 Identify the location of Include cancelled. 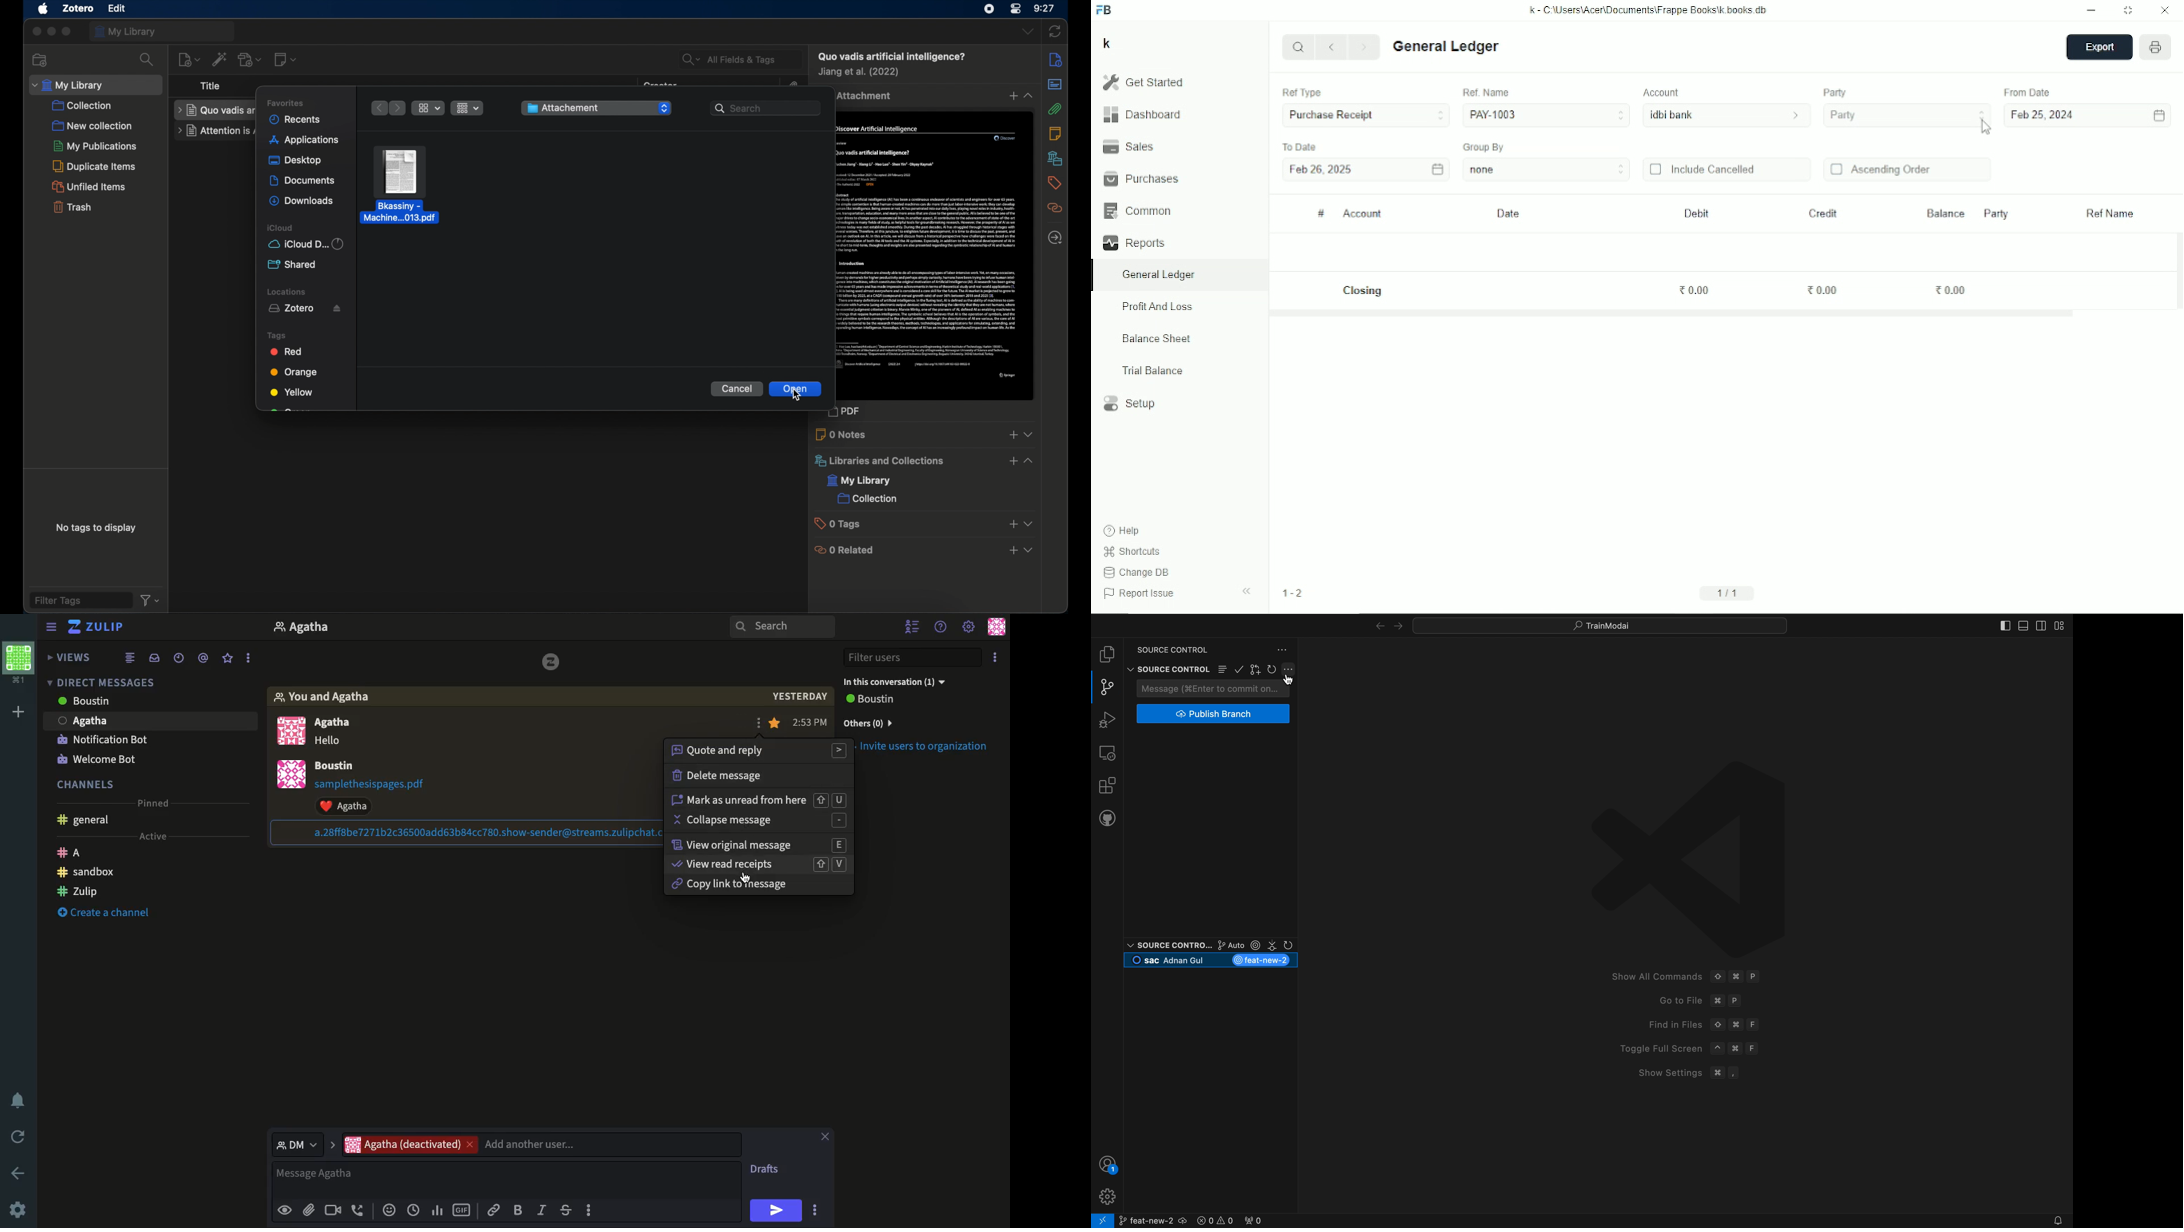
(1702, 169).